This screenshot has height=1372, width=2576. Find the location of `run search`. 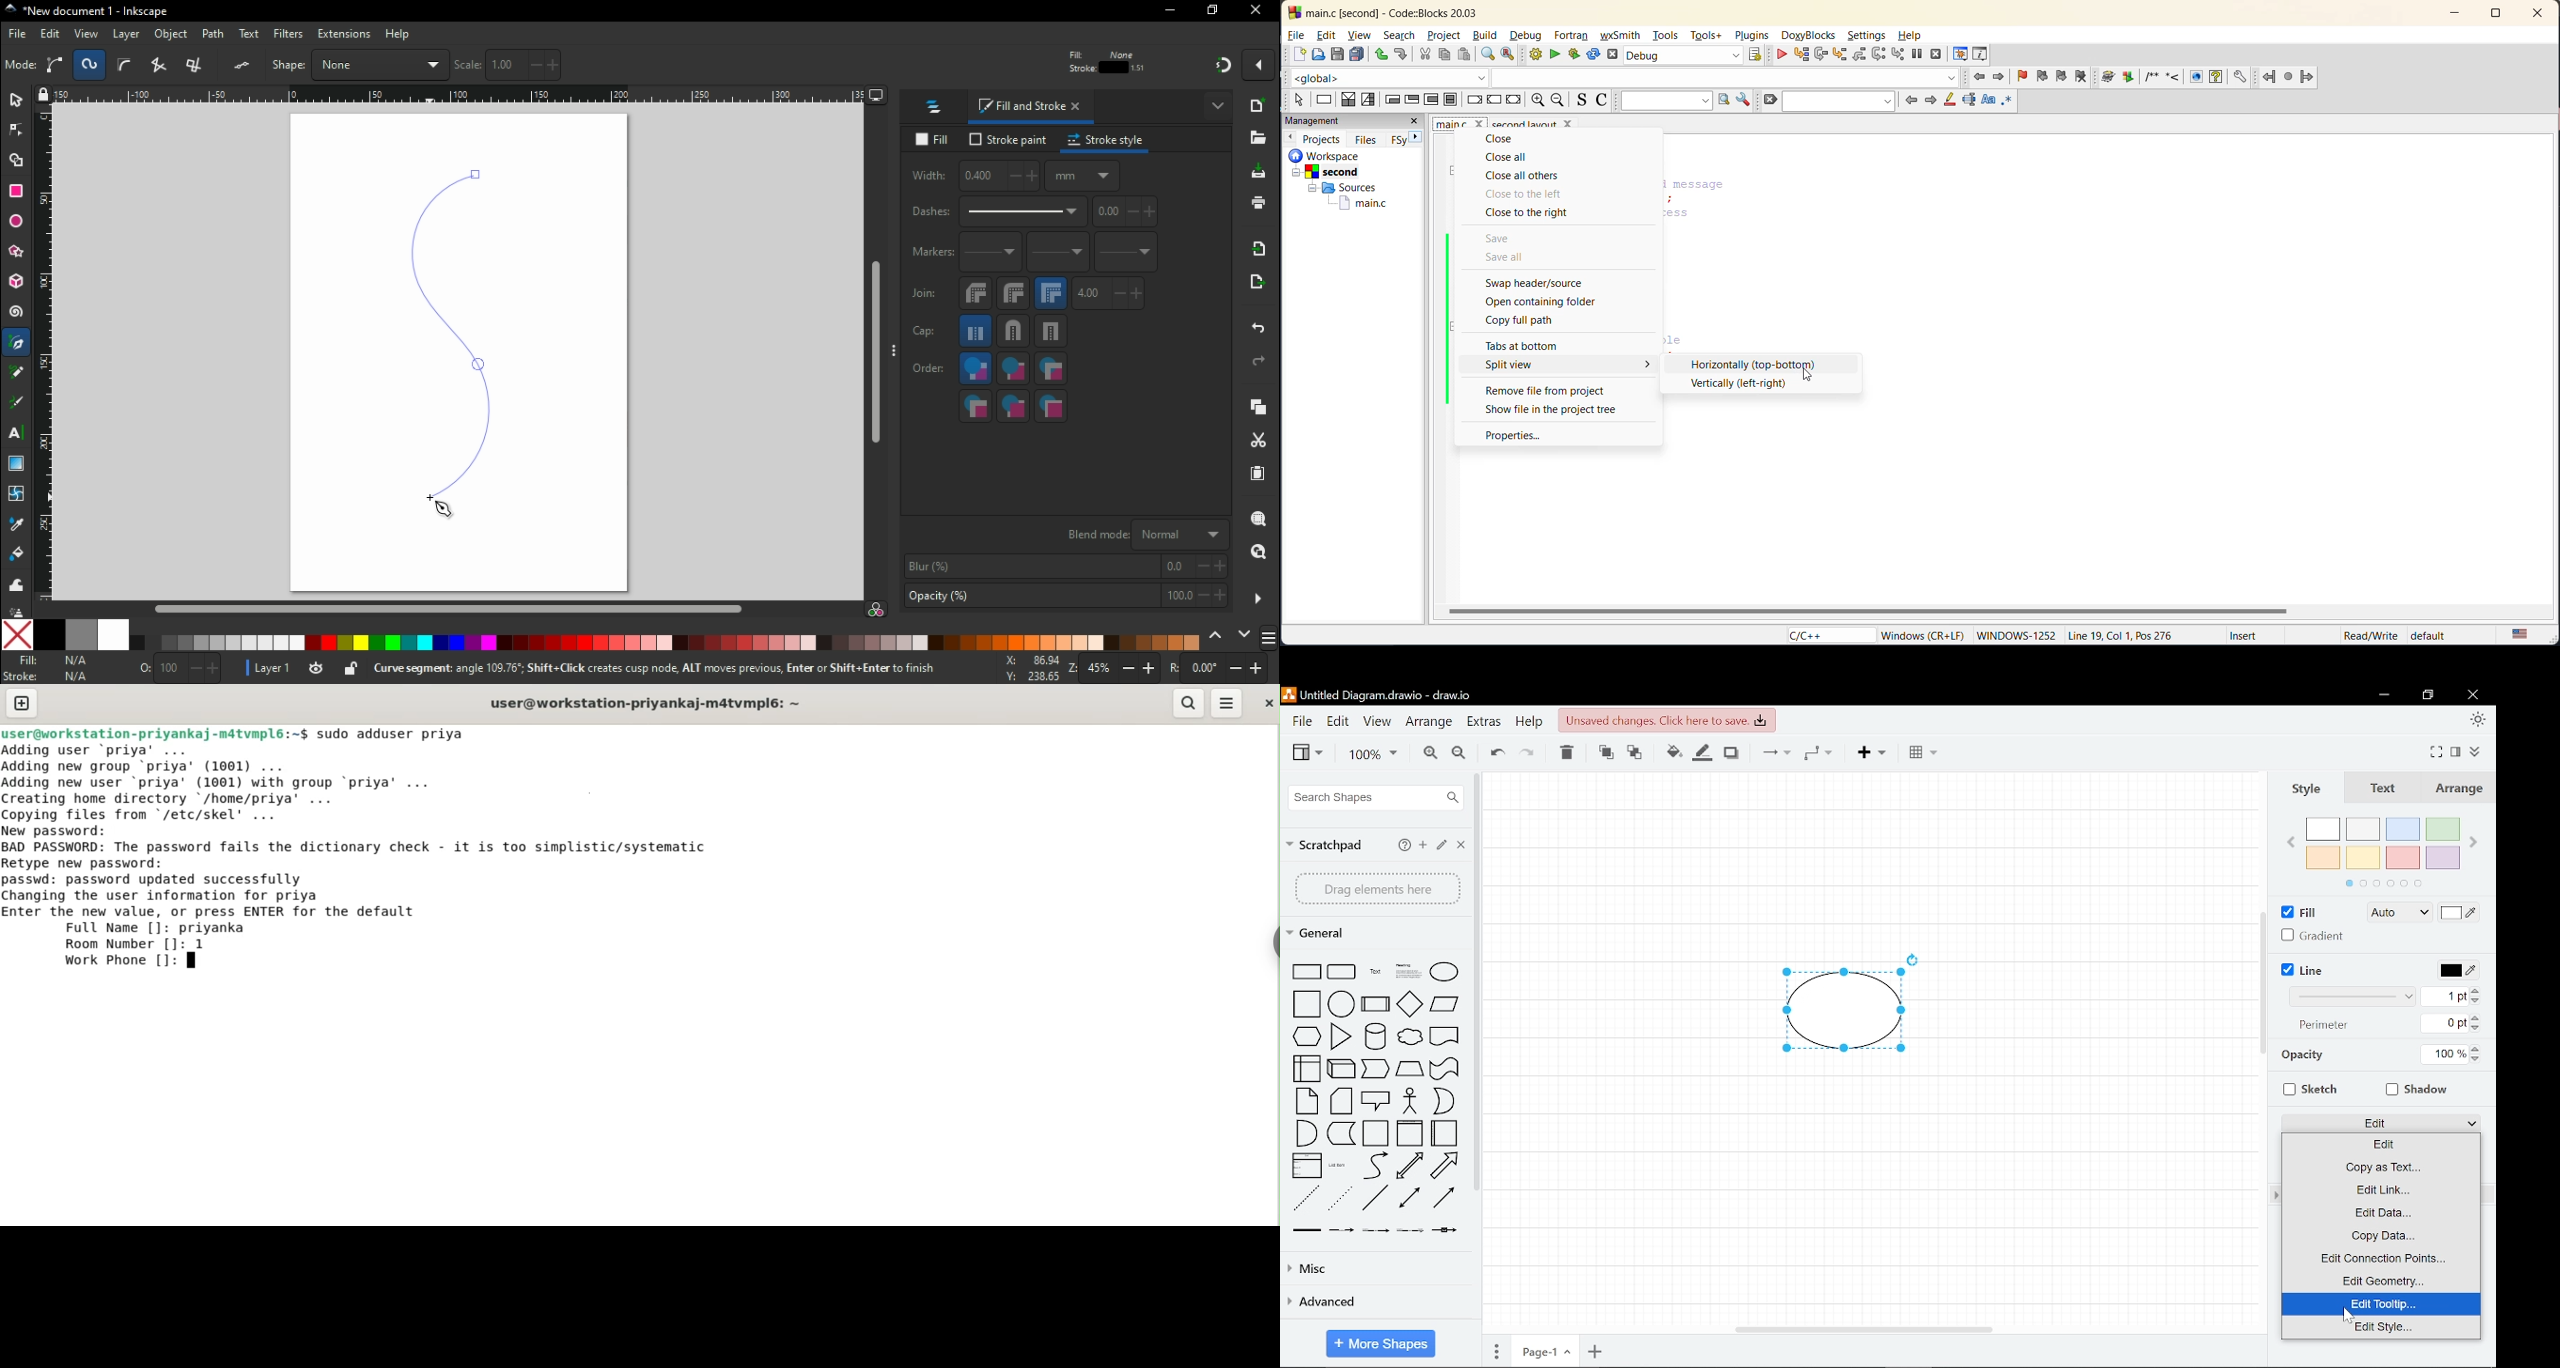

run search is located at coordinates (1722, 100).